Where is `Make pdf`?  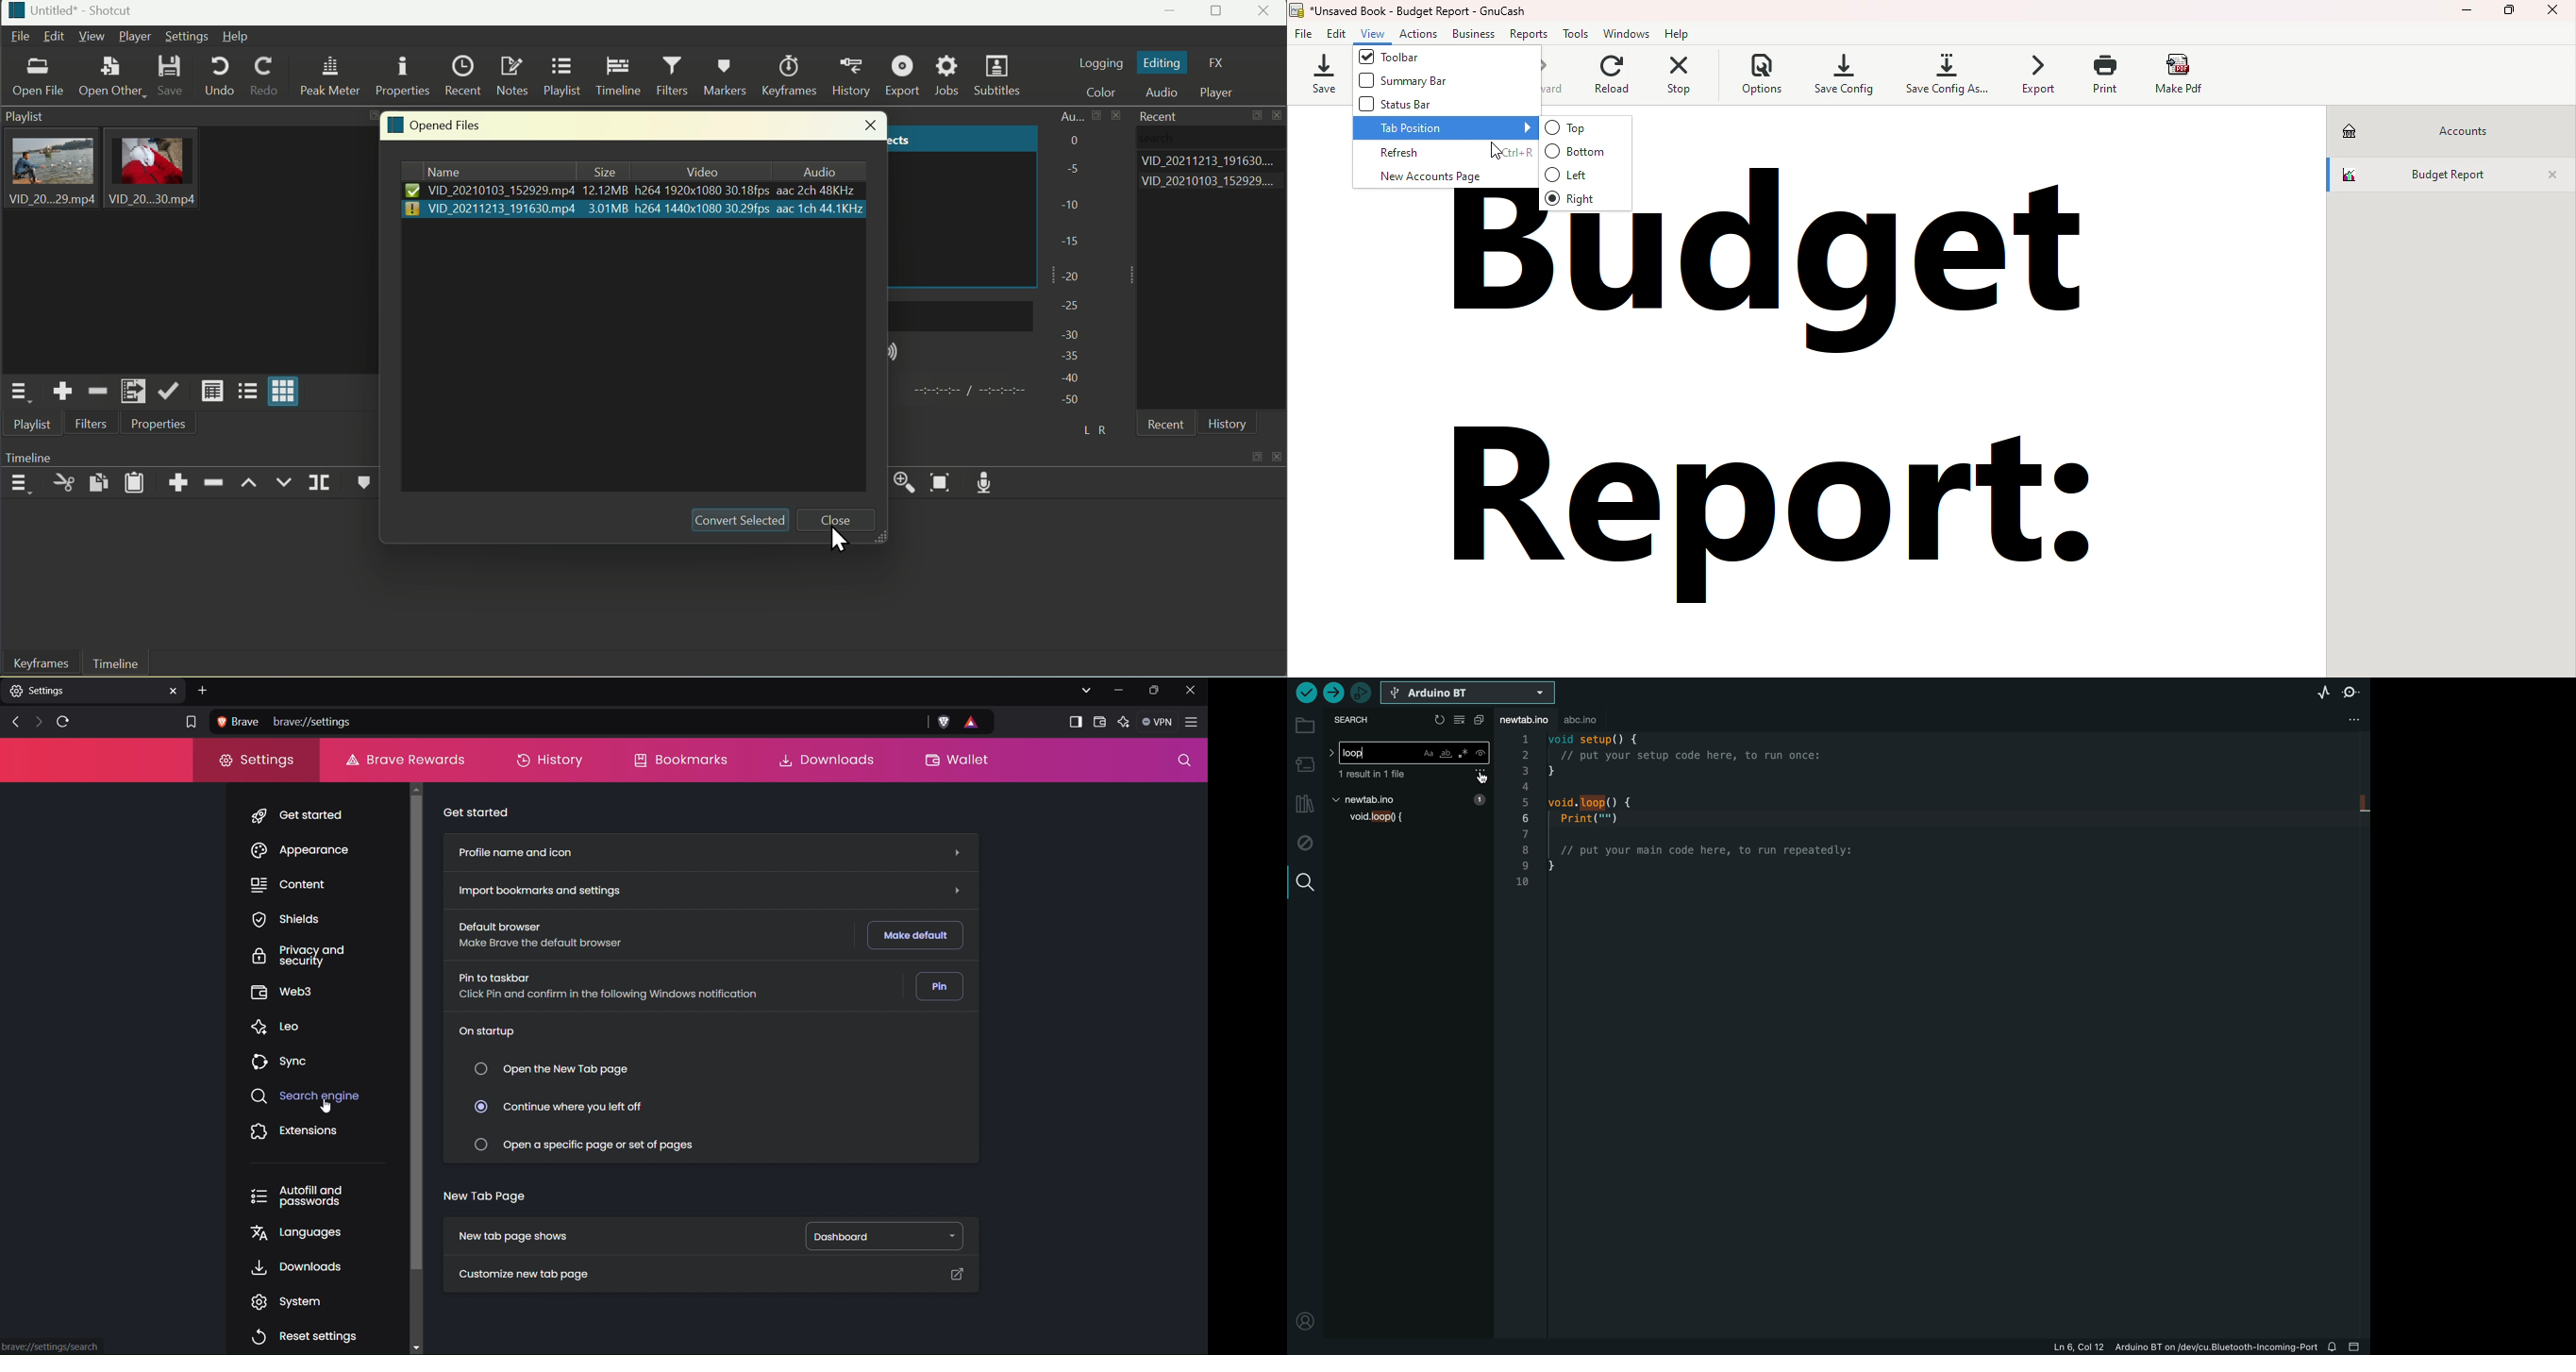 Make pdf is located at coordinates (2179, 75).